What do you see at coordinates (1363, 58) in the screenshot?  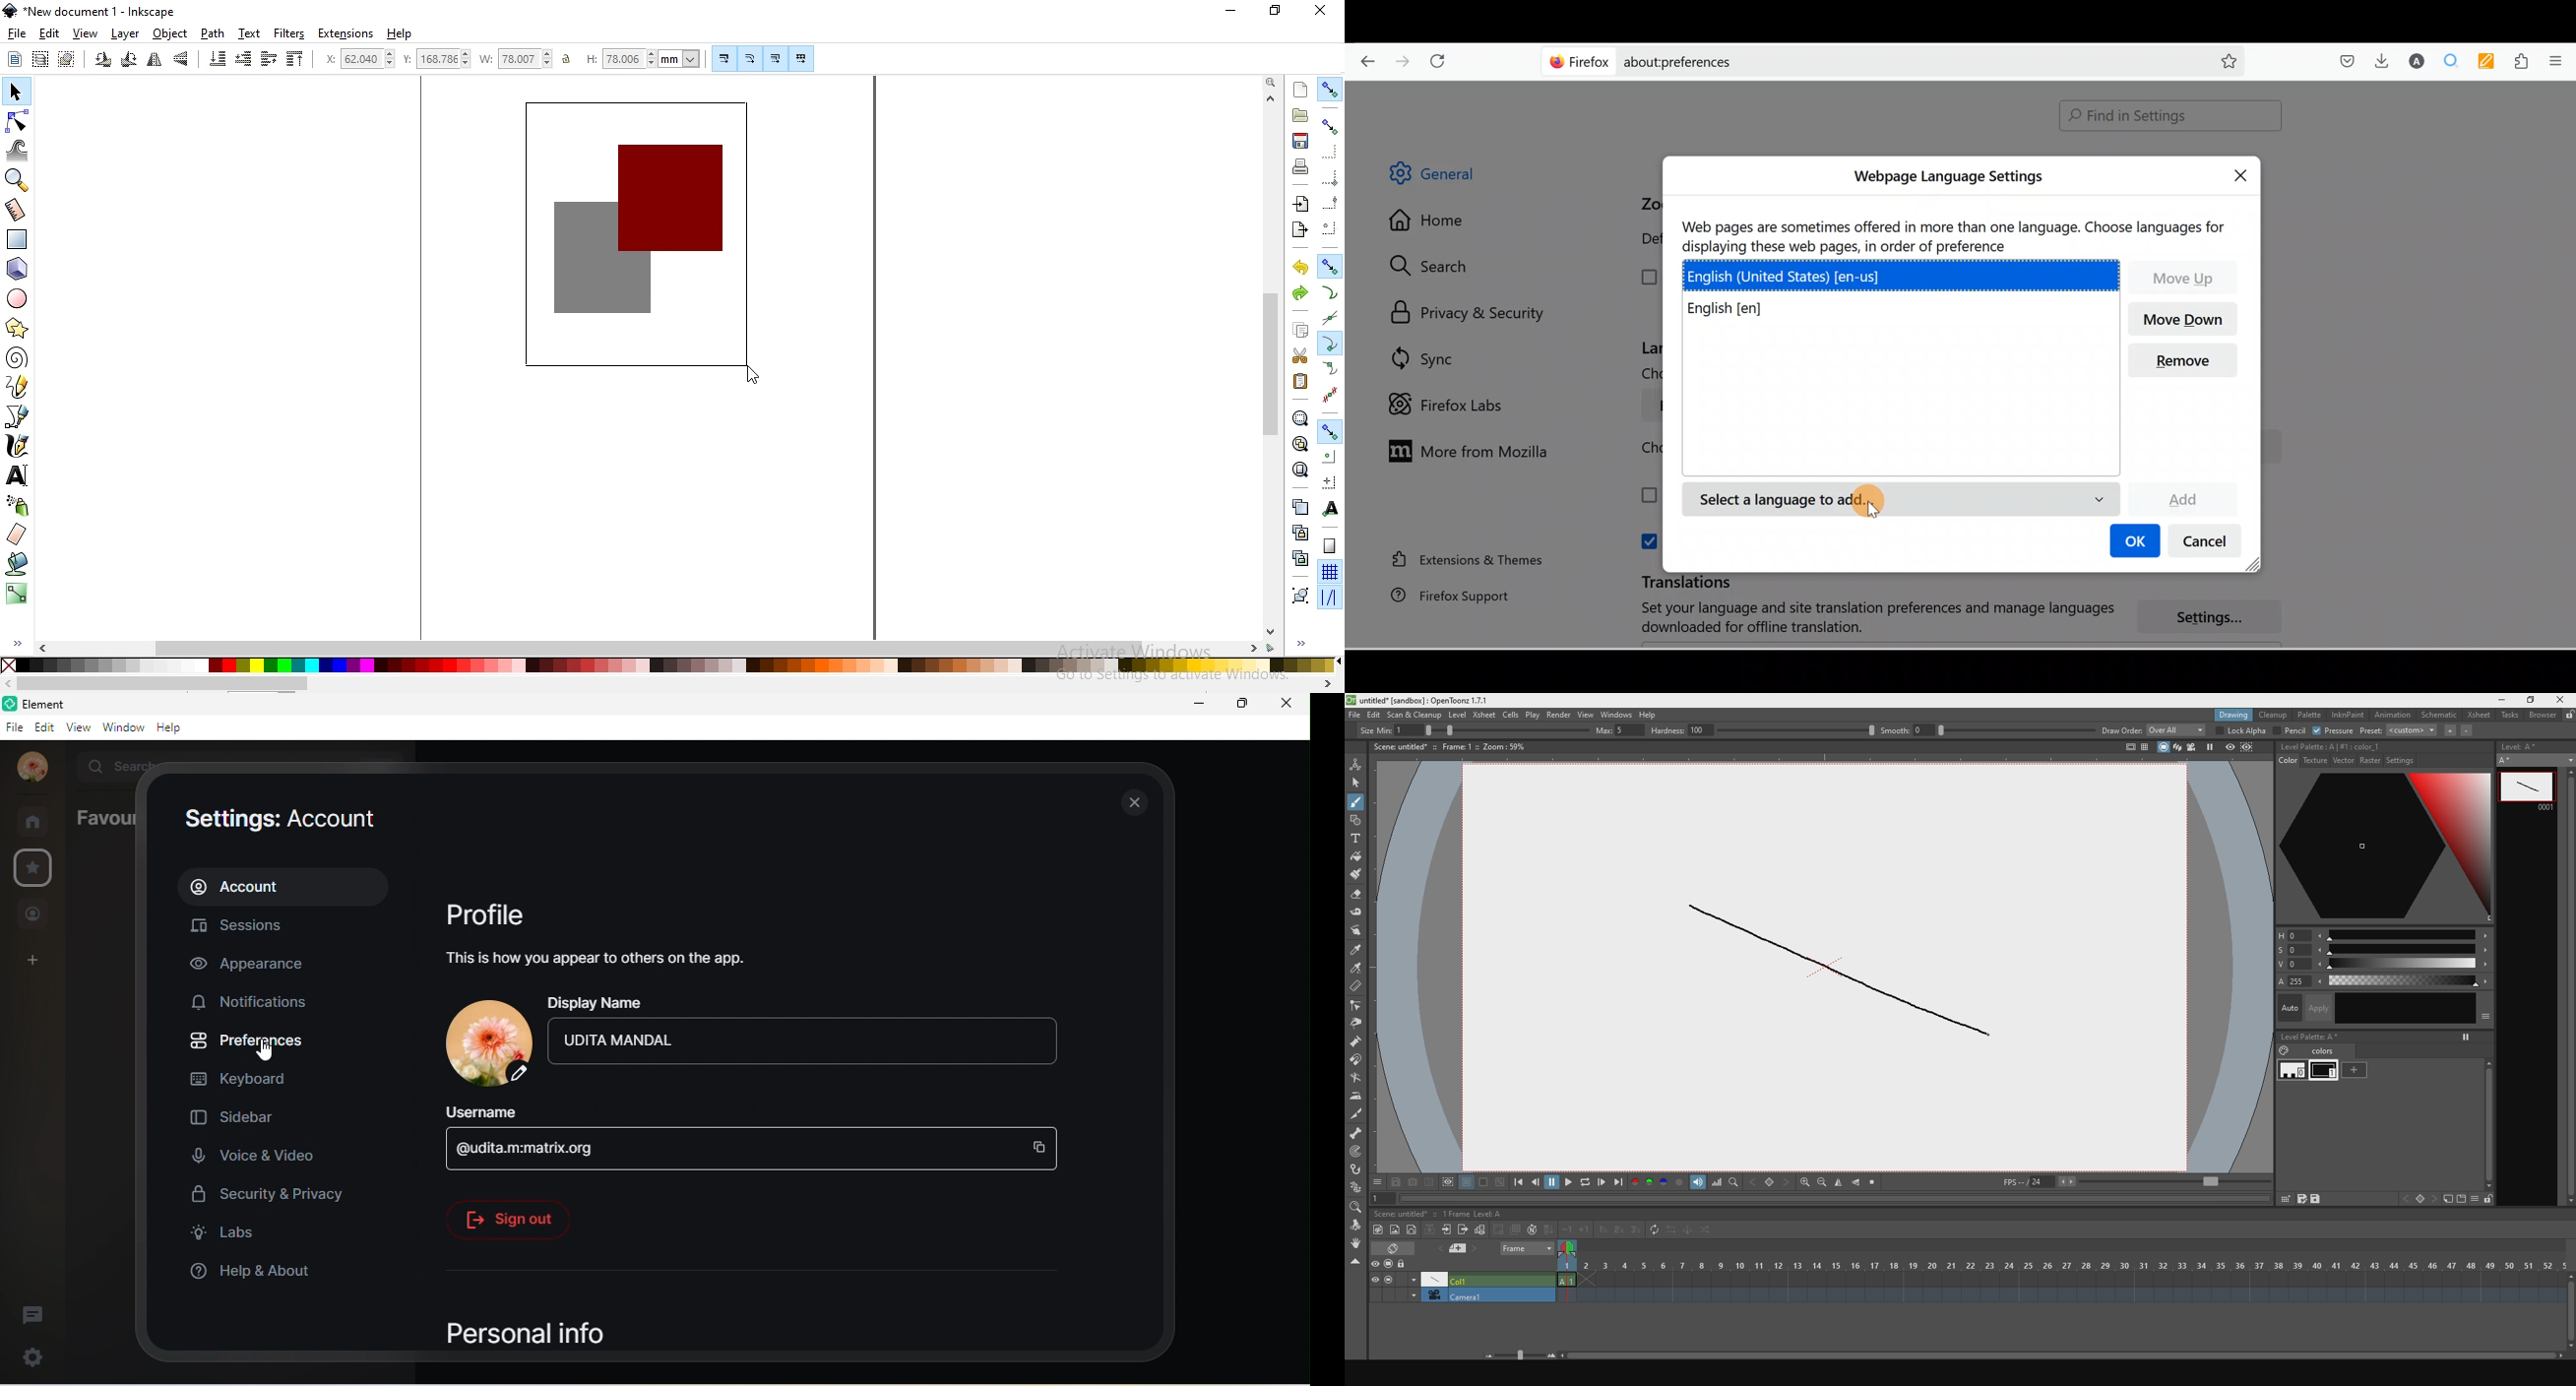 I see `Go back one page` at bounding box center [1363, 58].